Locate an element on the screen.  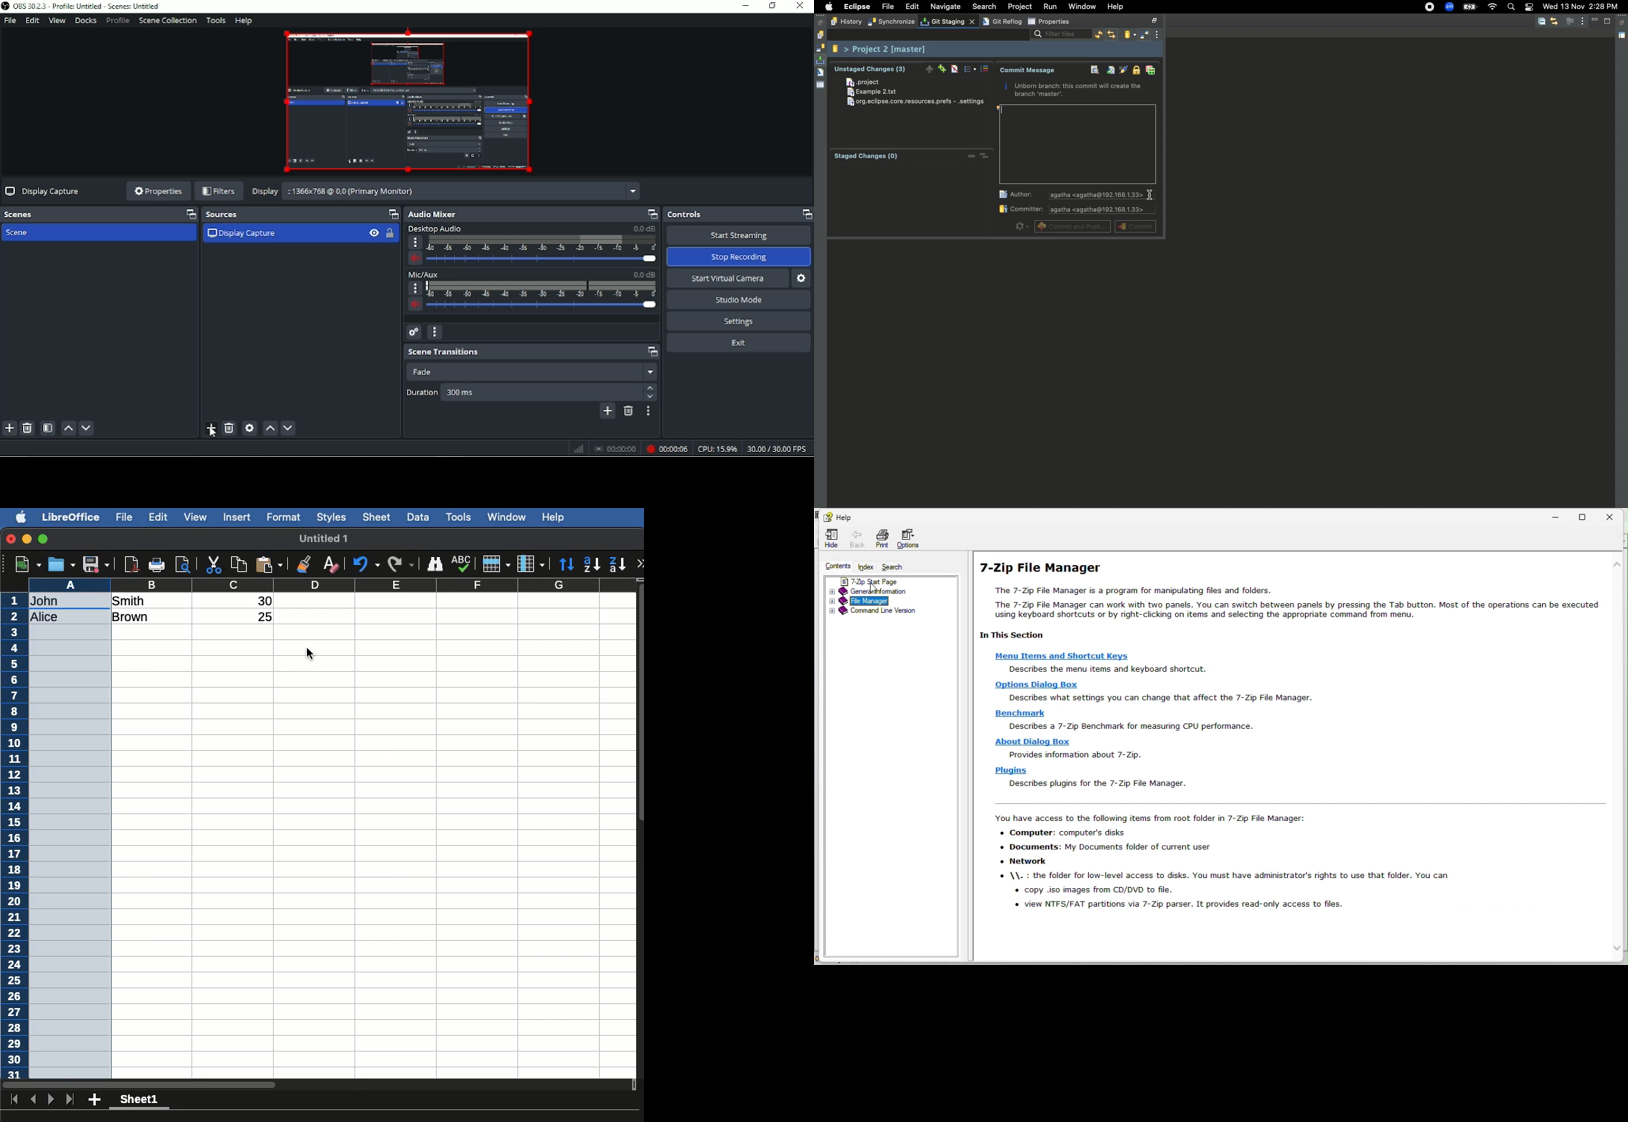
Move source(s) up is located at coordinates (270, 429).